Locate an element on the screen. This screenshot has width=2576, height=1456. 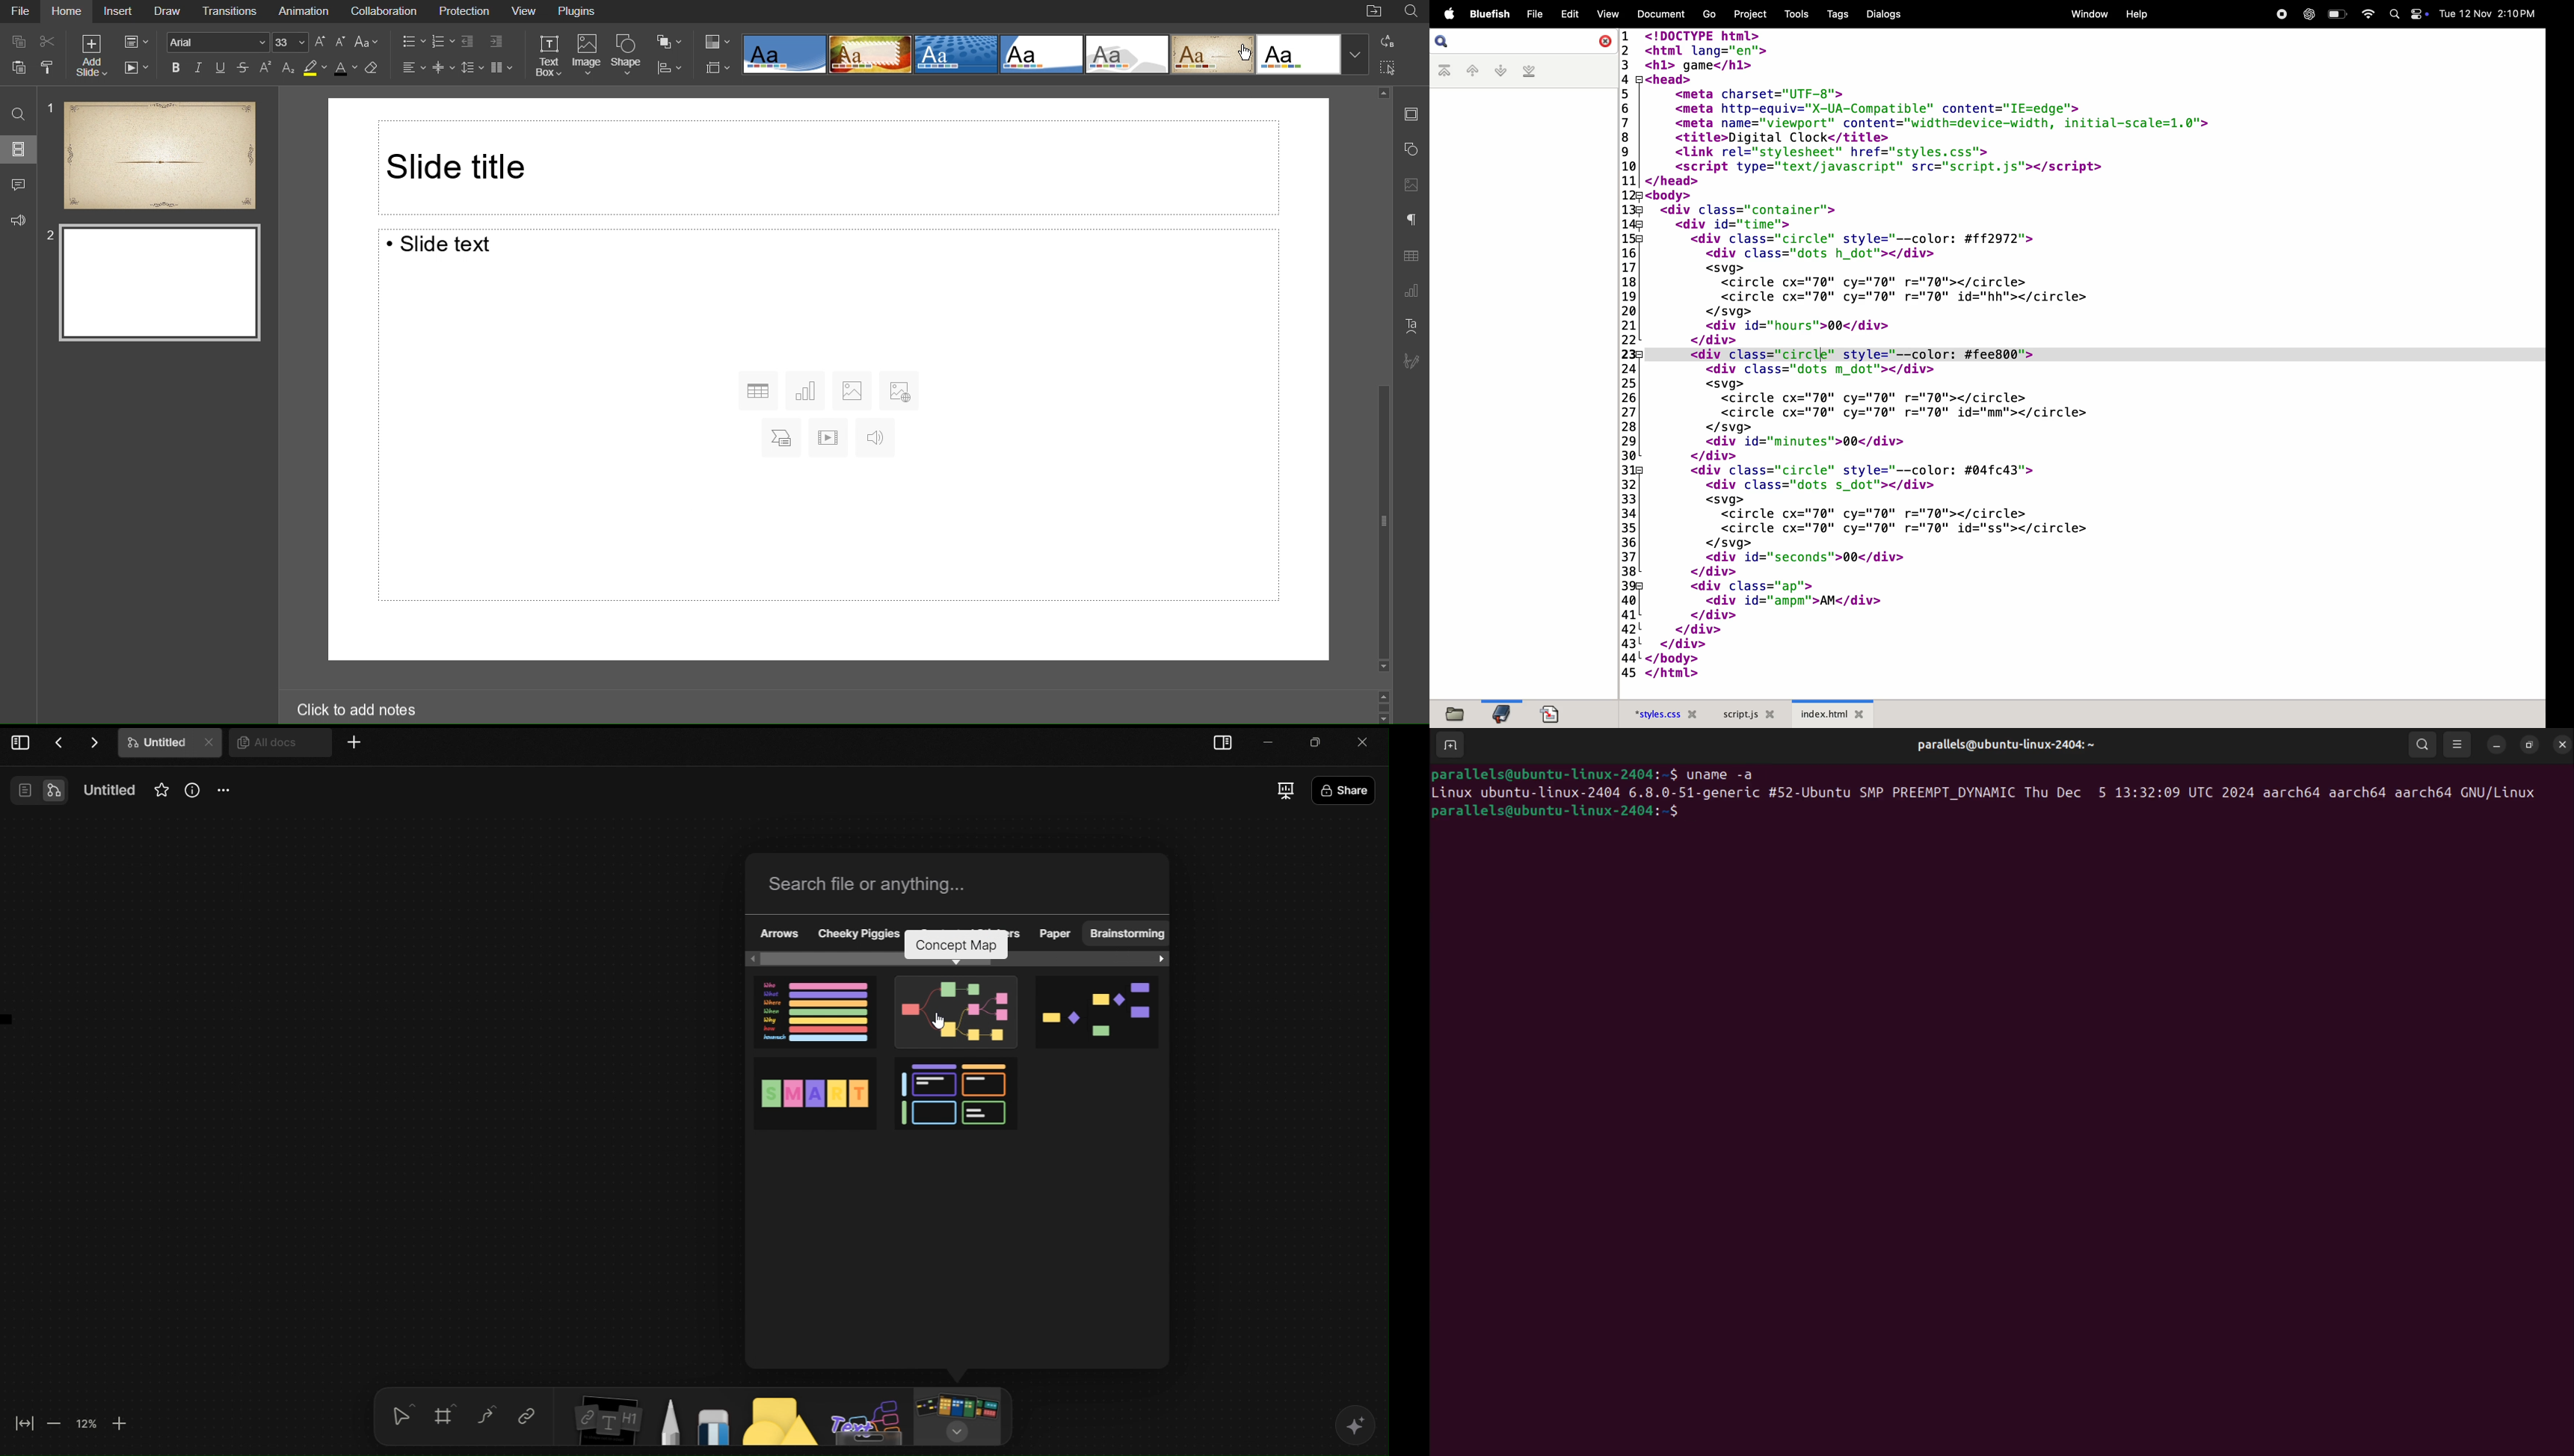
Feedback and Support is located at coordinates (18, 217).